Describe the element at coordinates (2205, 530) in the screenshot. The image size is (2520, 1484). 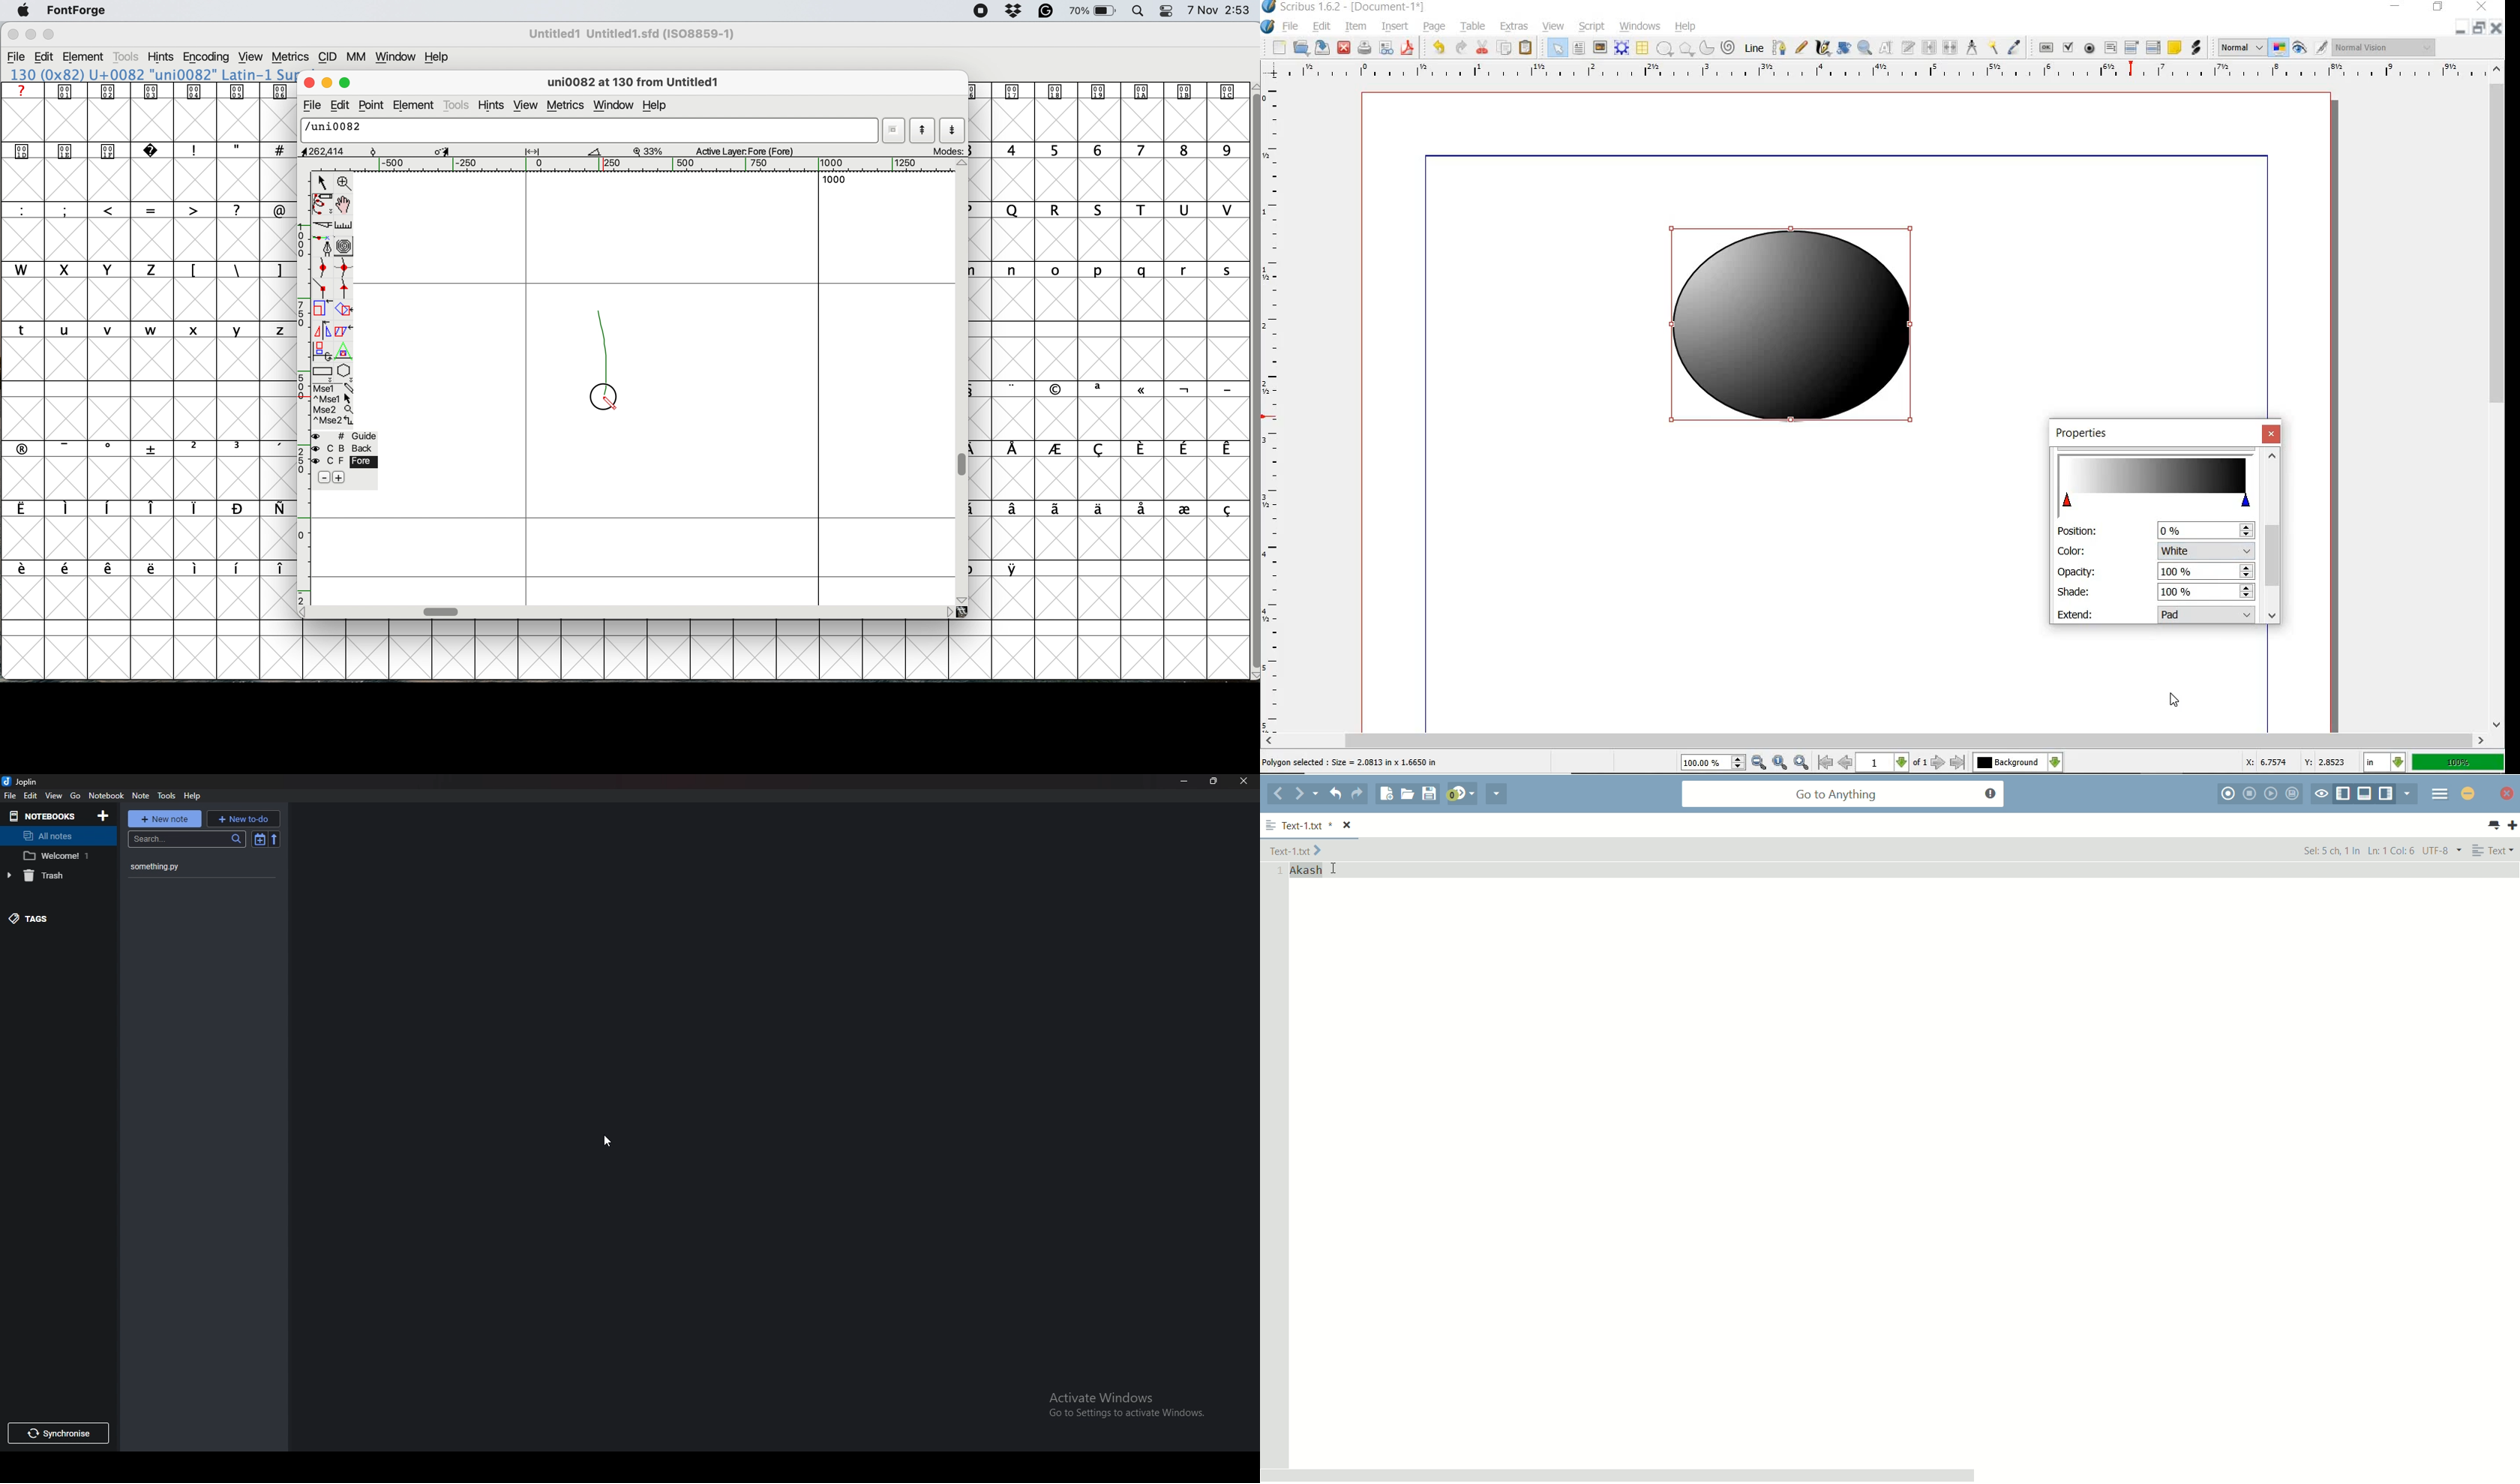
I see `position` at that location.